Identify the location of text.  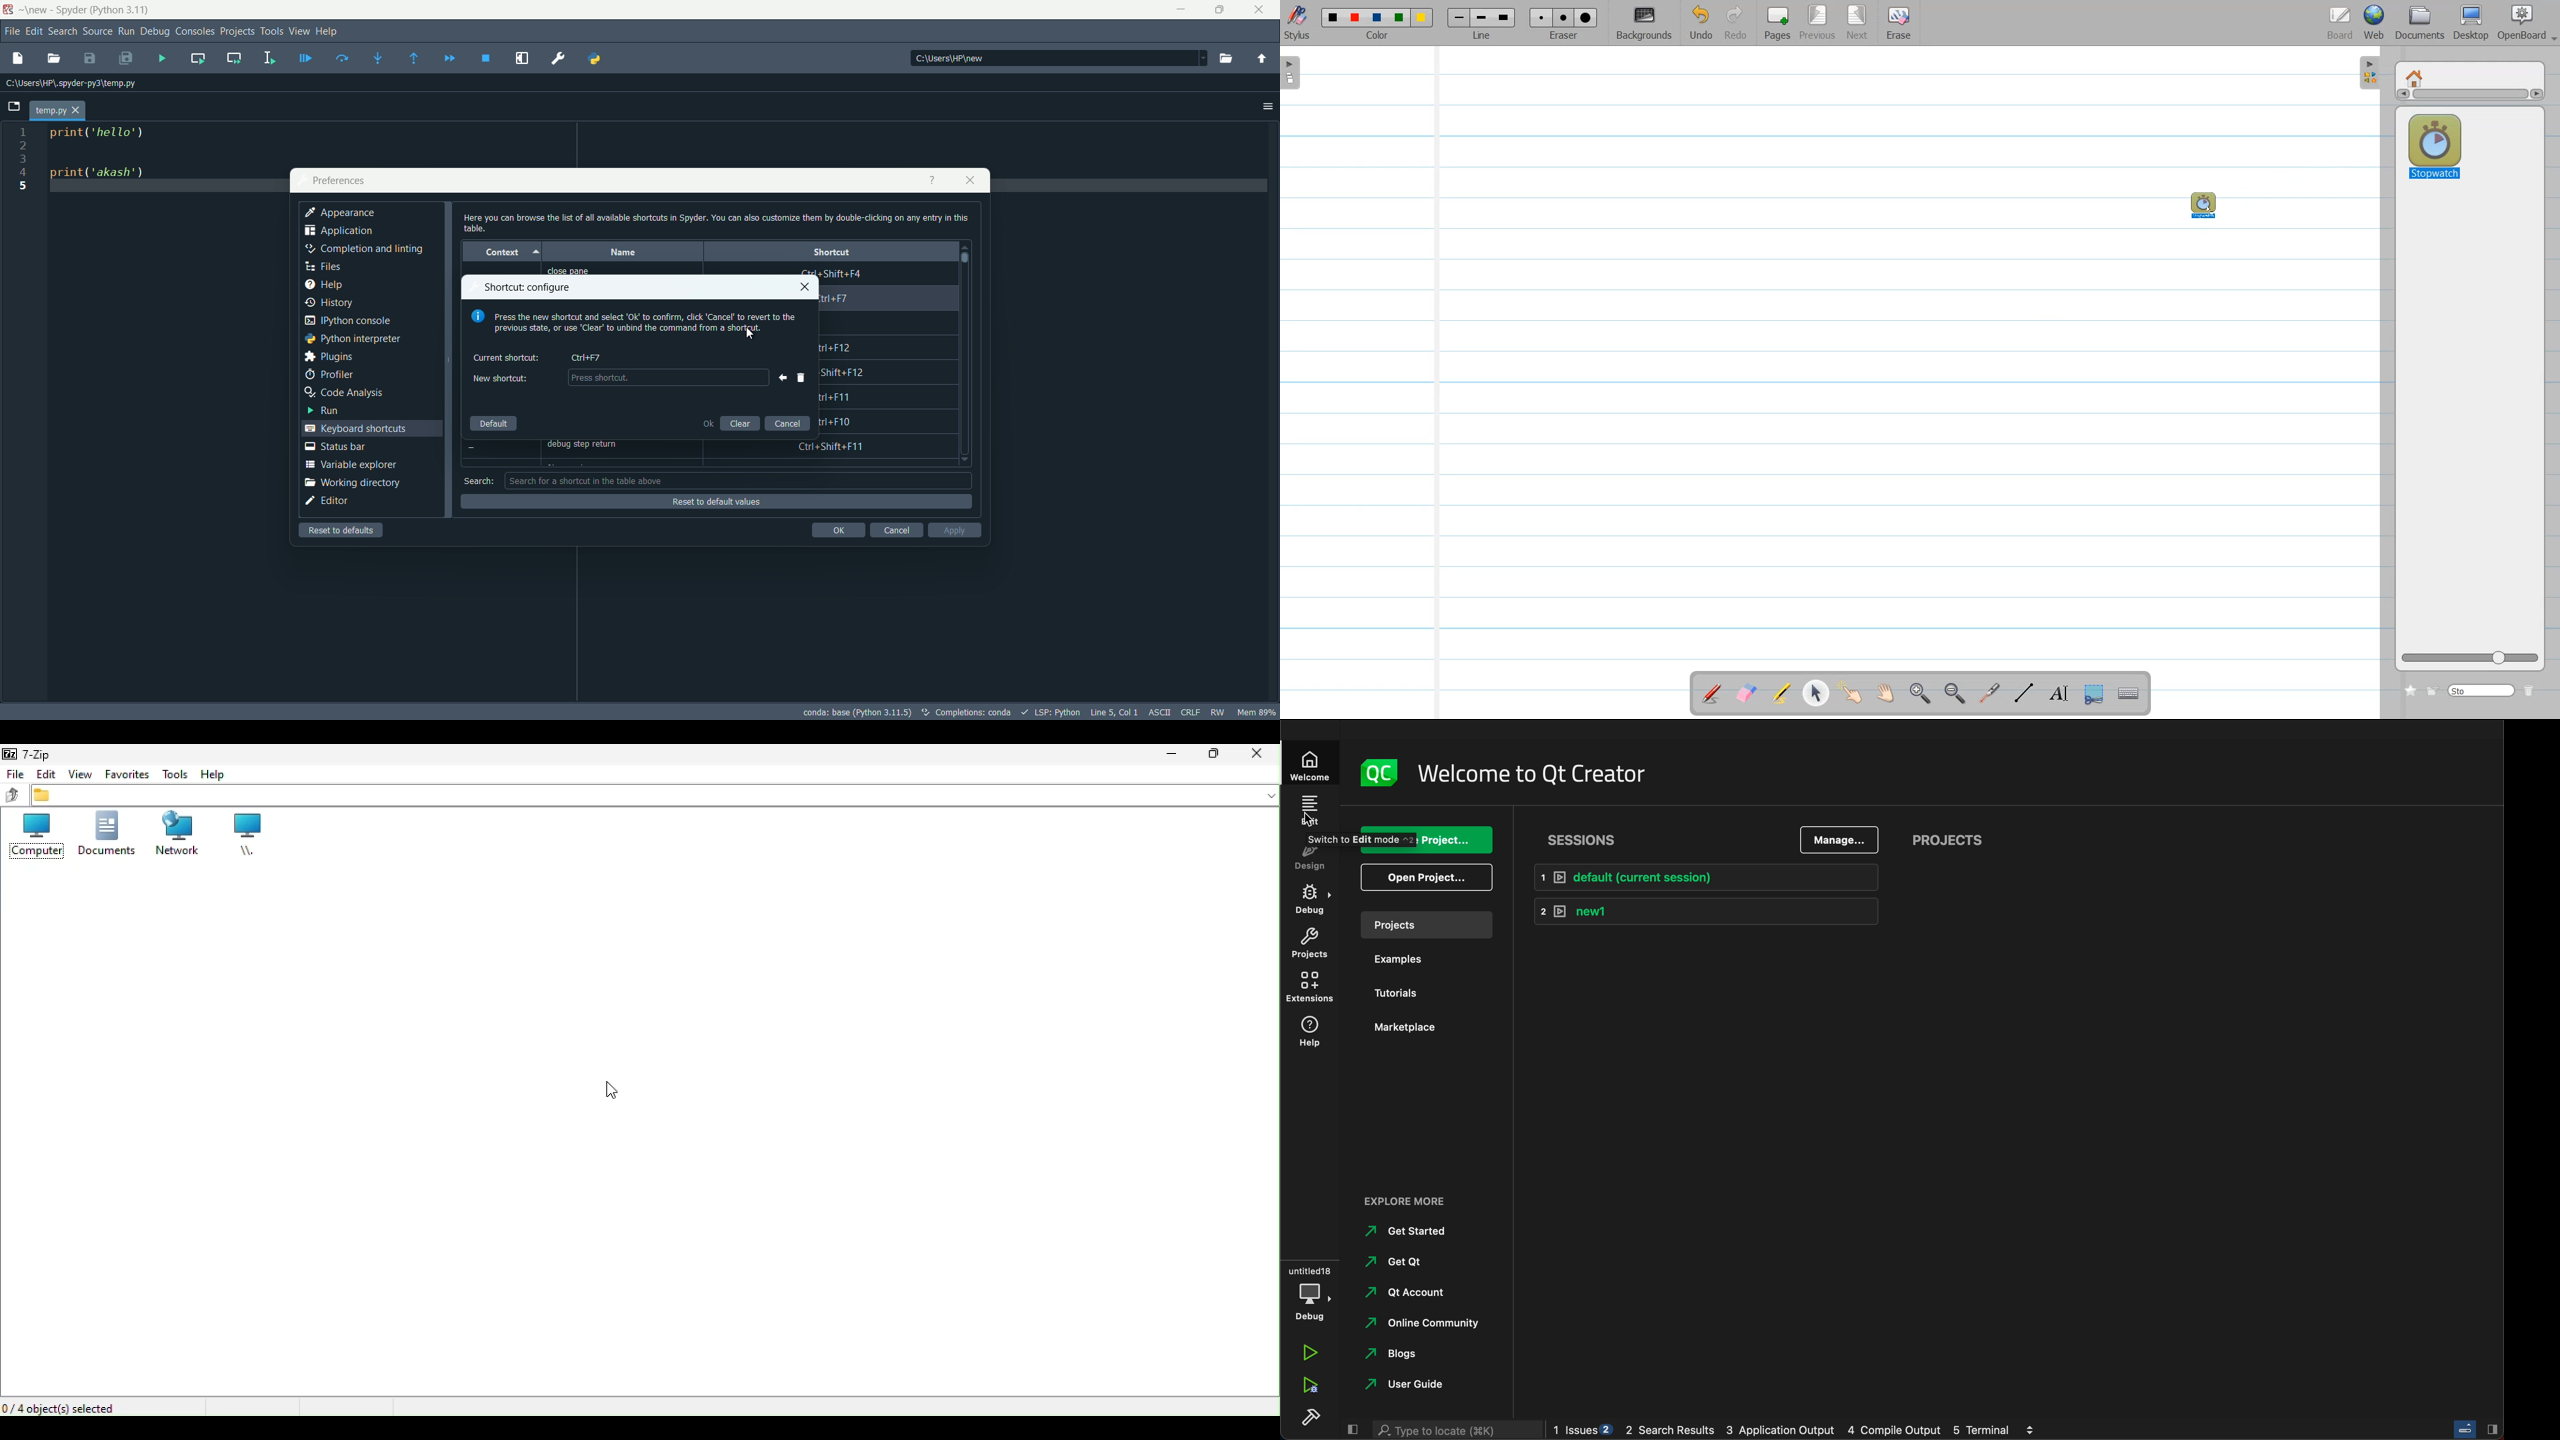
(973, 713).